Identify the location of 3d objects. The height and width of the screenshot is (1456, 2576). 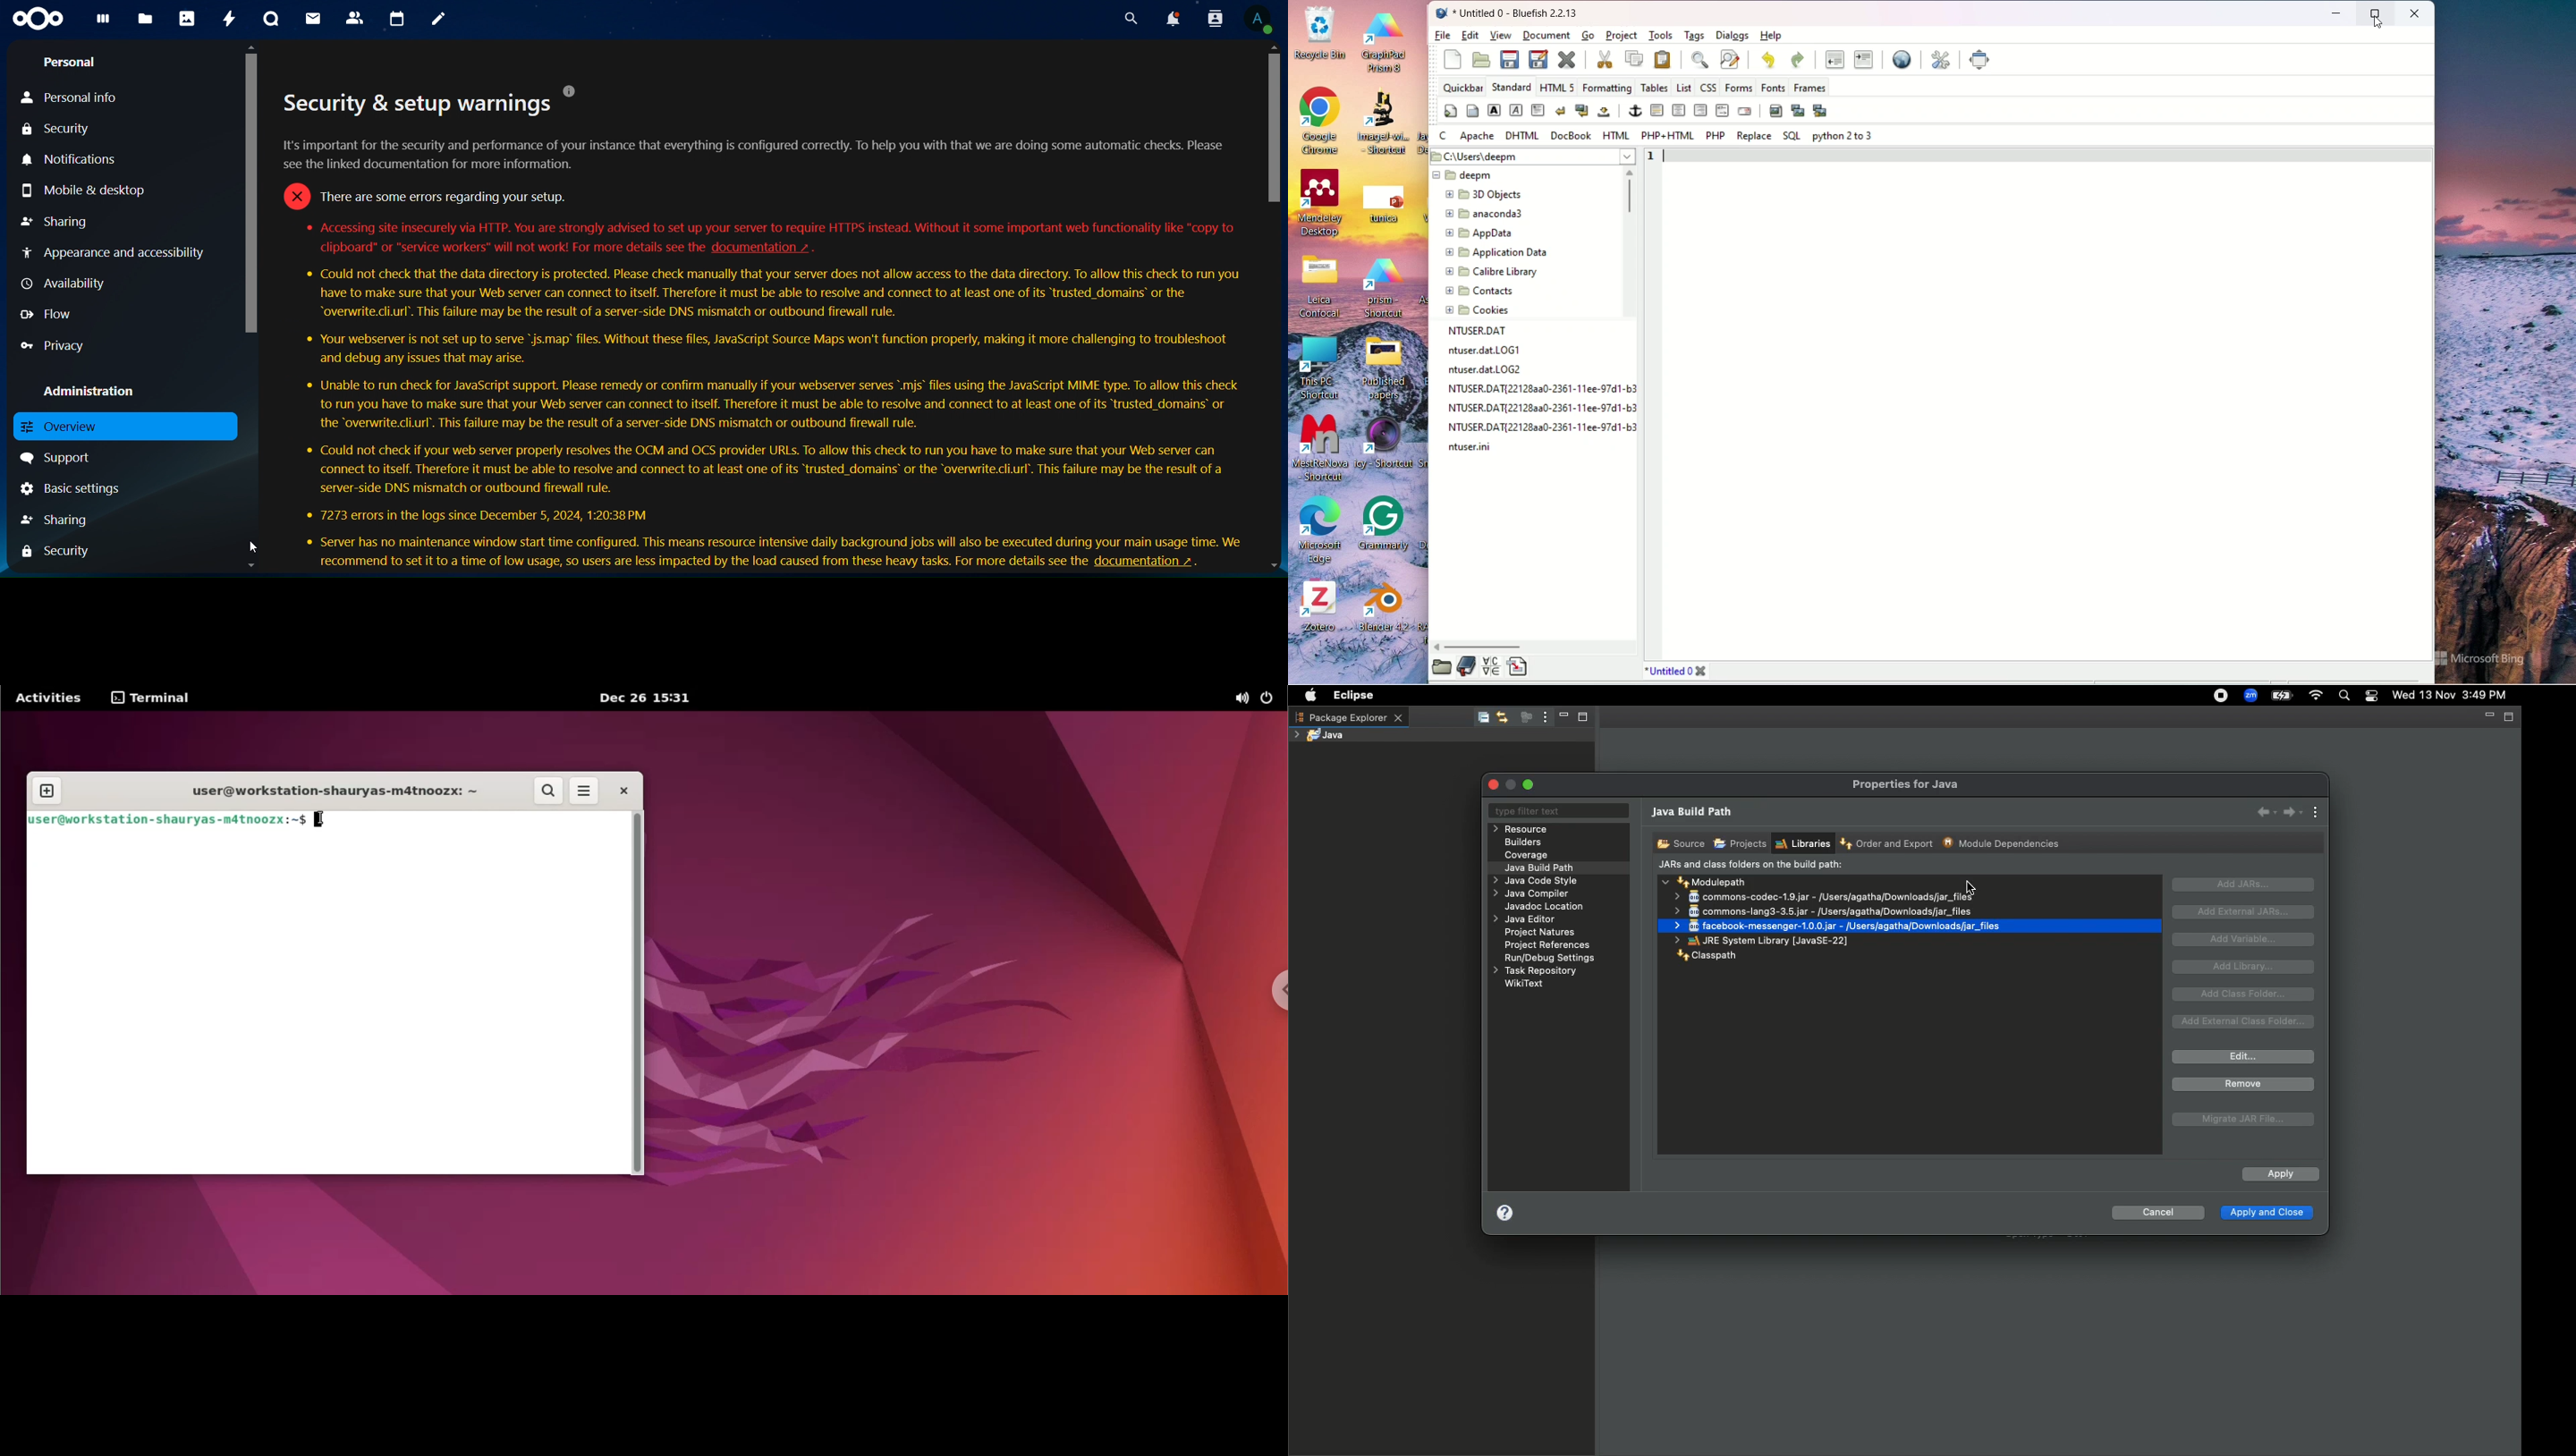
(1484, 195).